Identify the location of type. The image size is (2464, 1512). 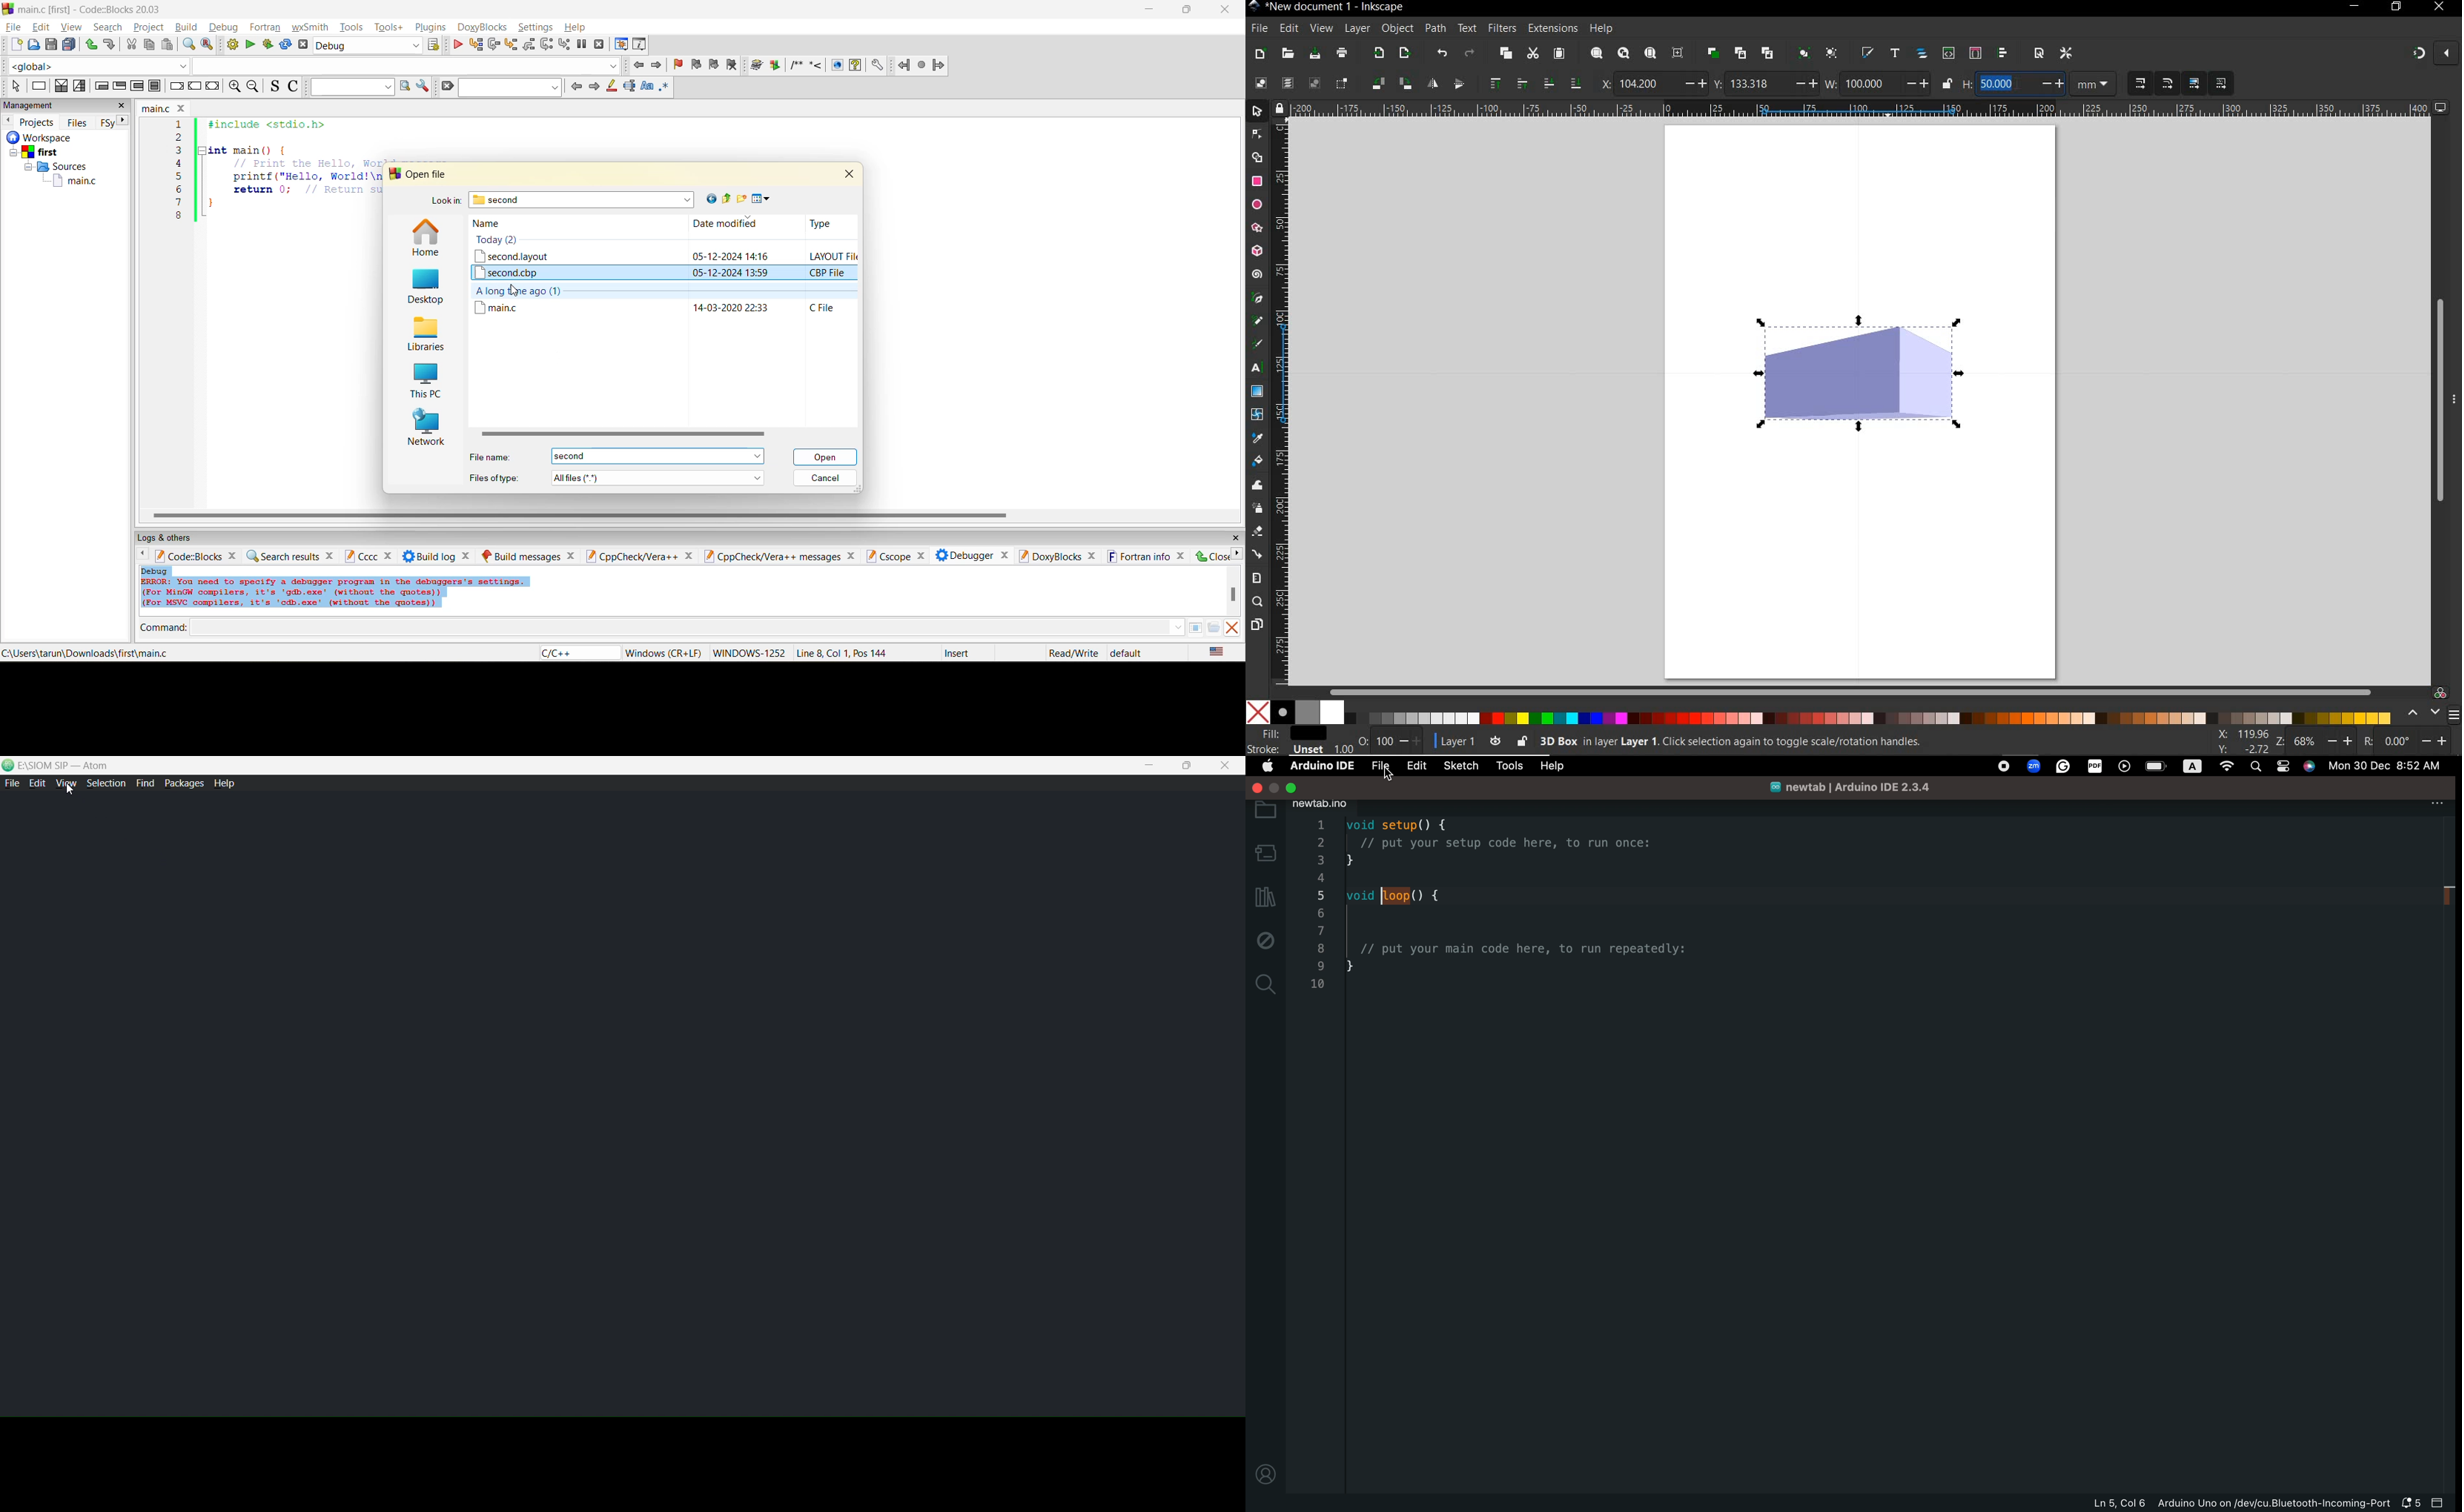
(819, 223).